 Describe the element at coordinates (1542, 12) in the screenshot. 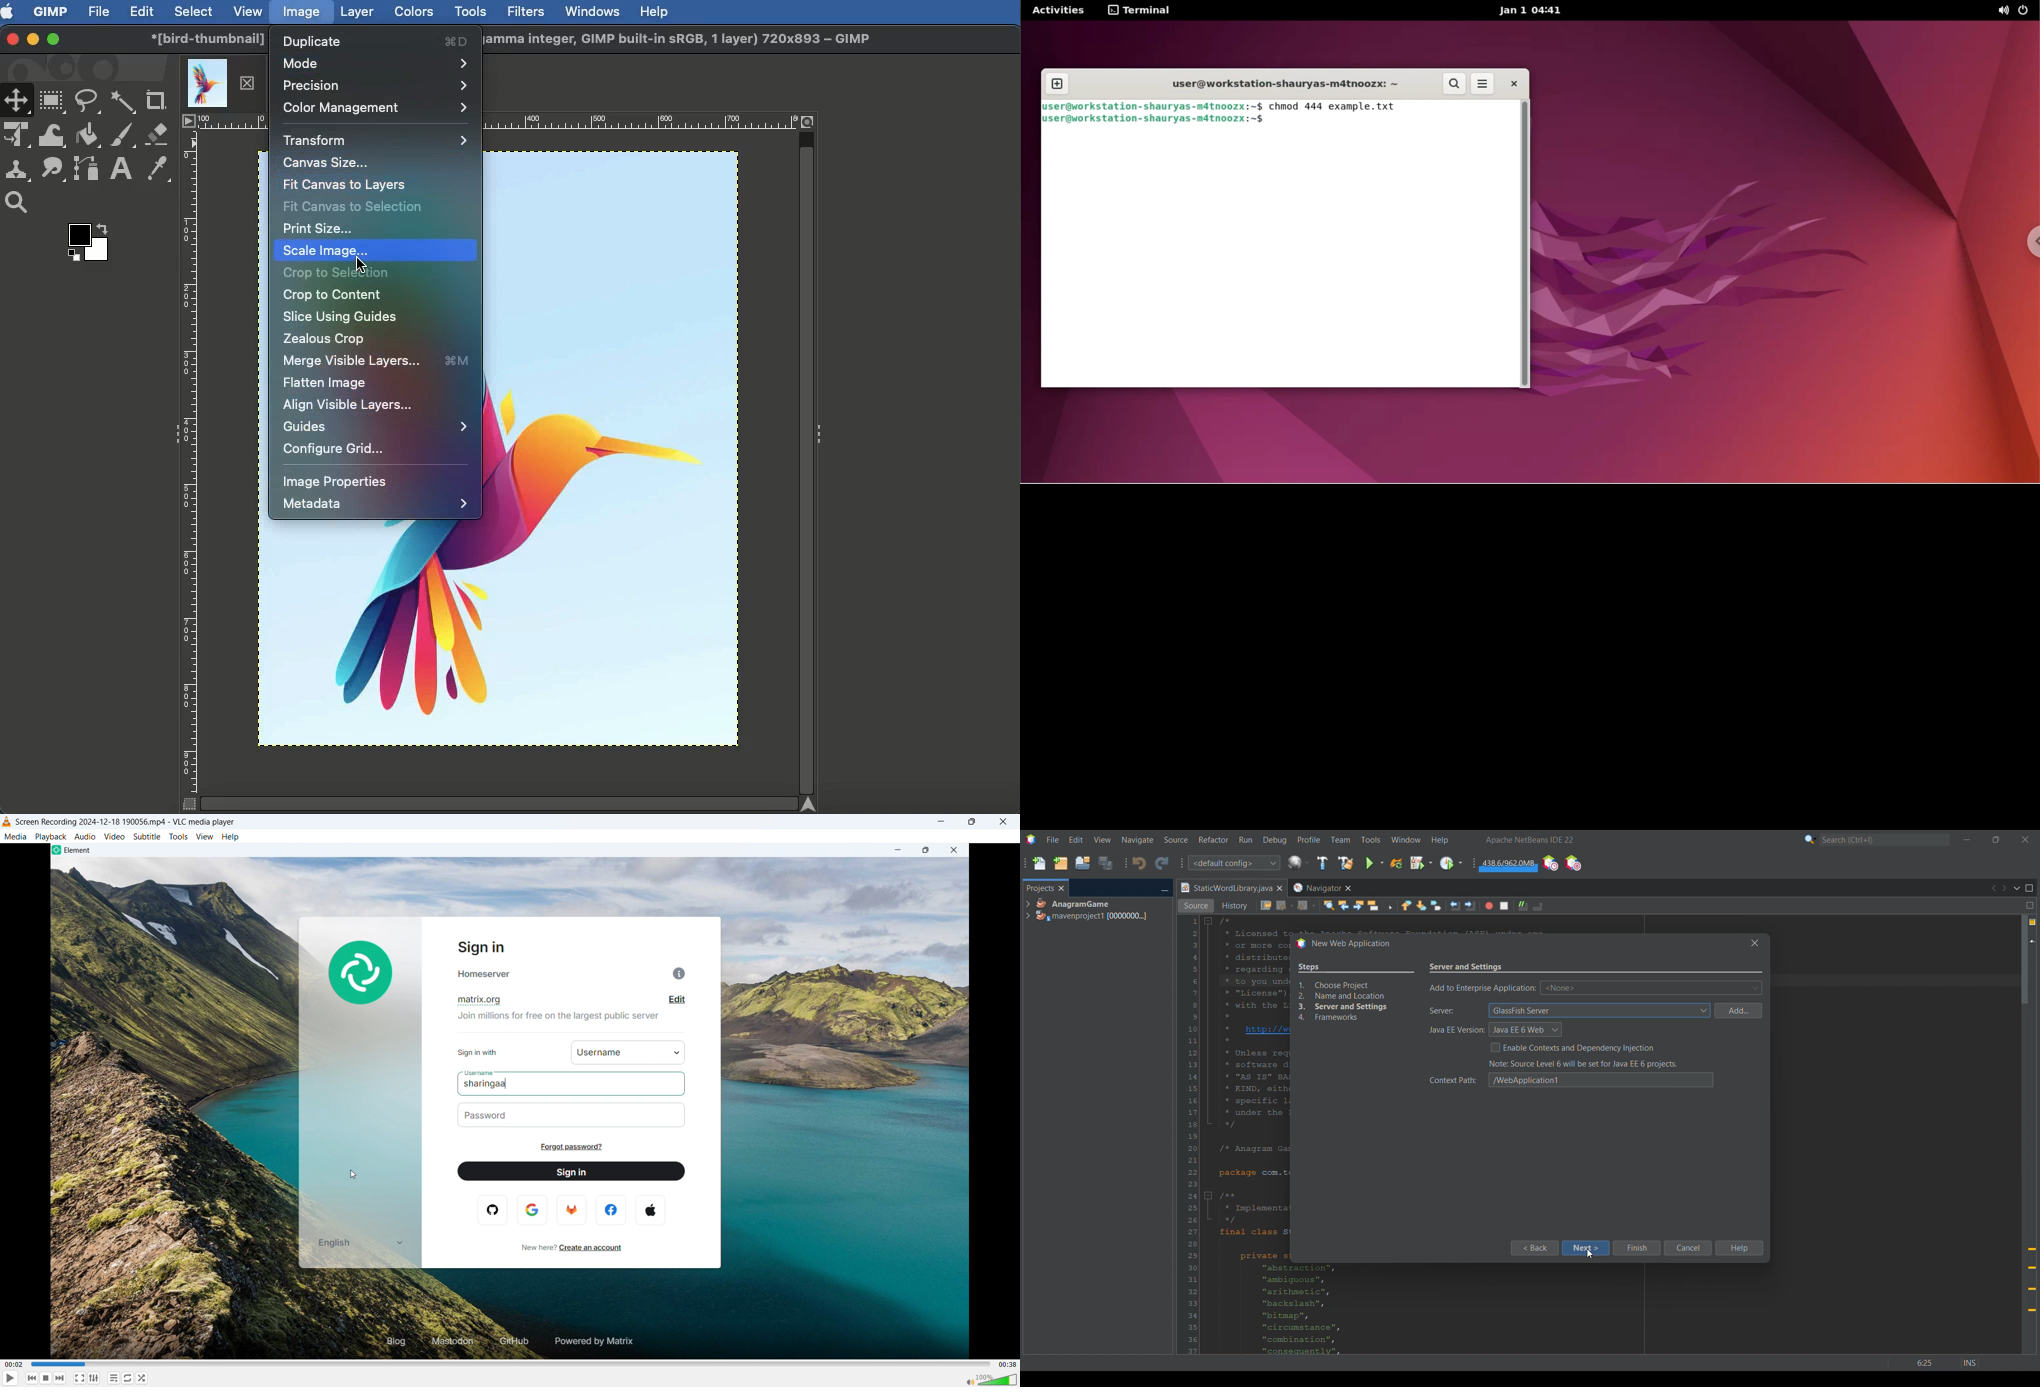

I see `Jan 1 04:41` at that location.